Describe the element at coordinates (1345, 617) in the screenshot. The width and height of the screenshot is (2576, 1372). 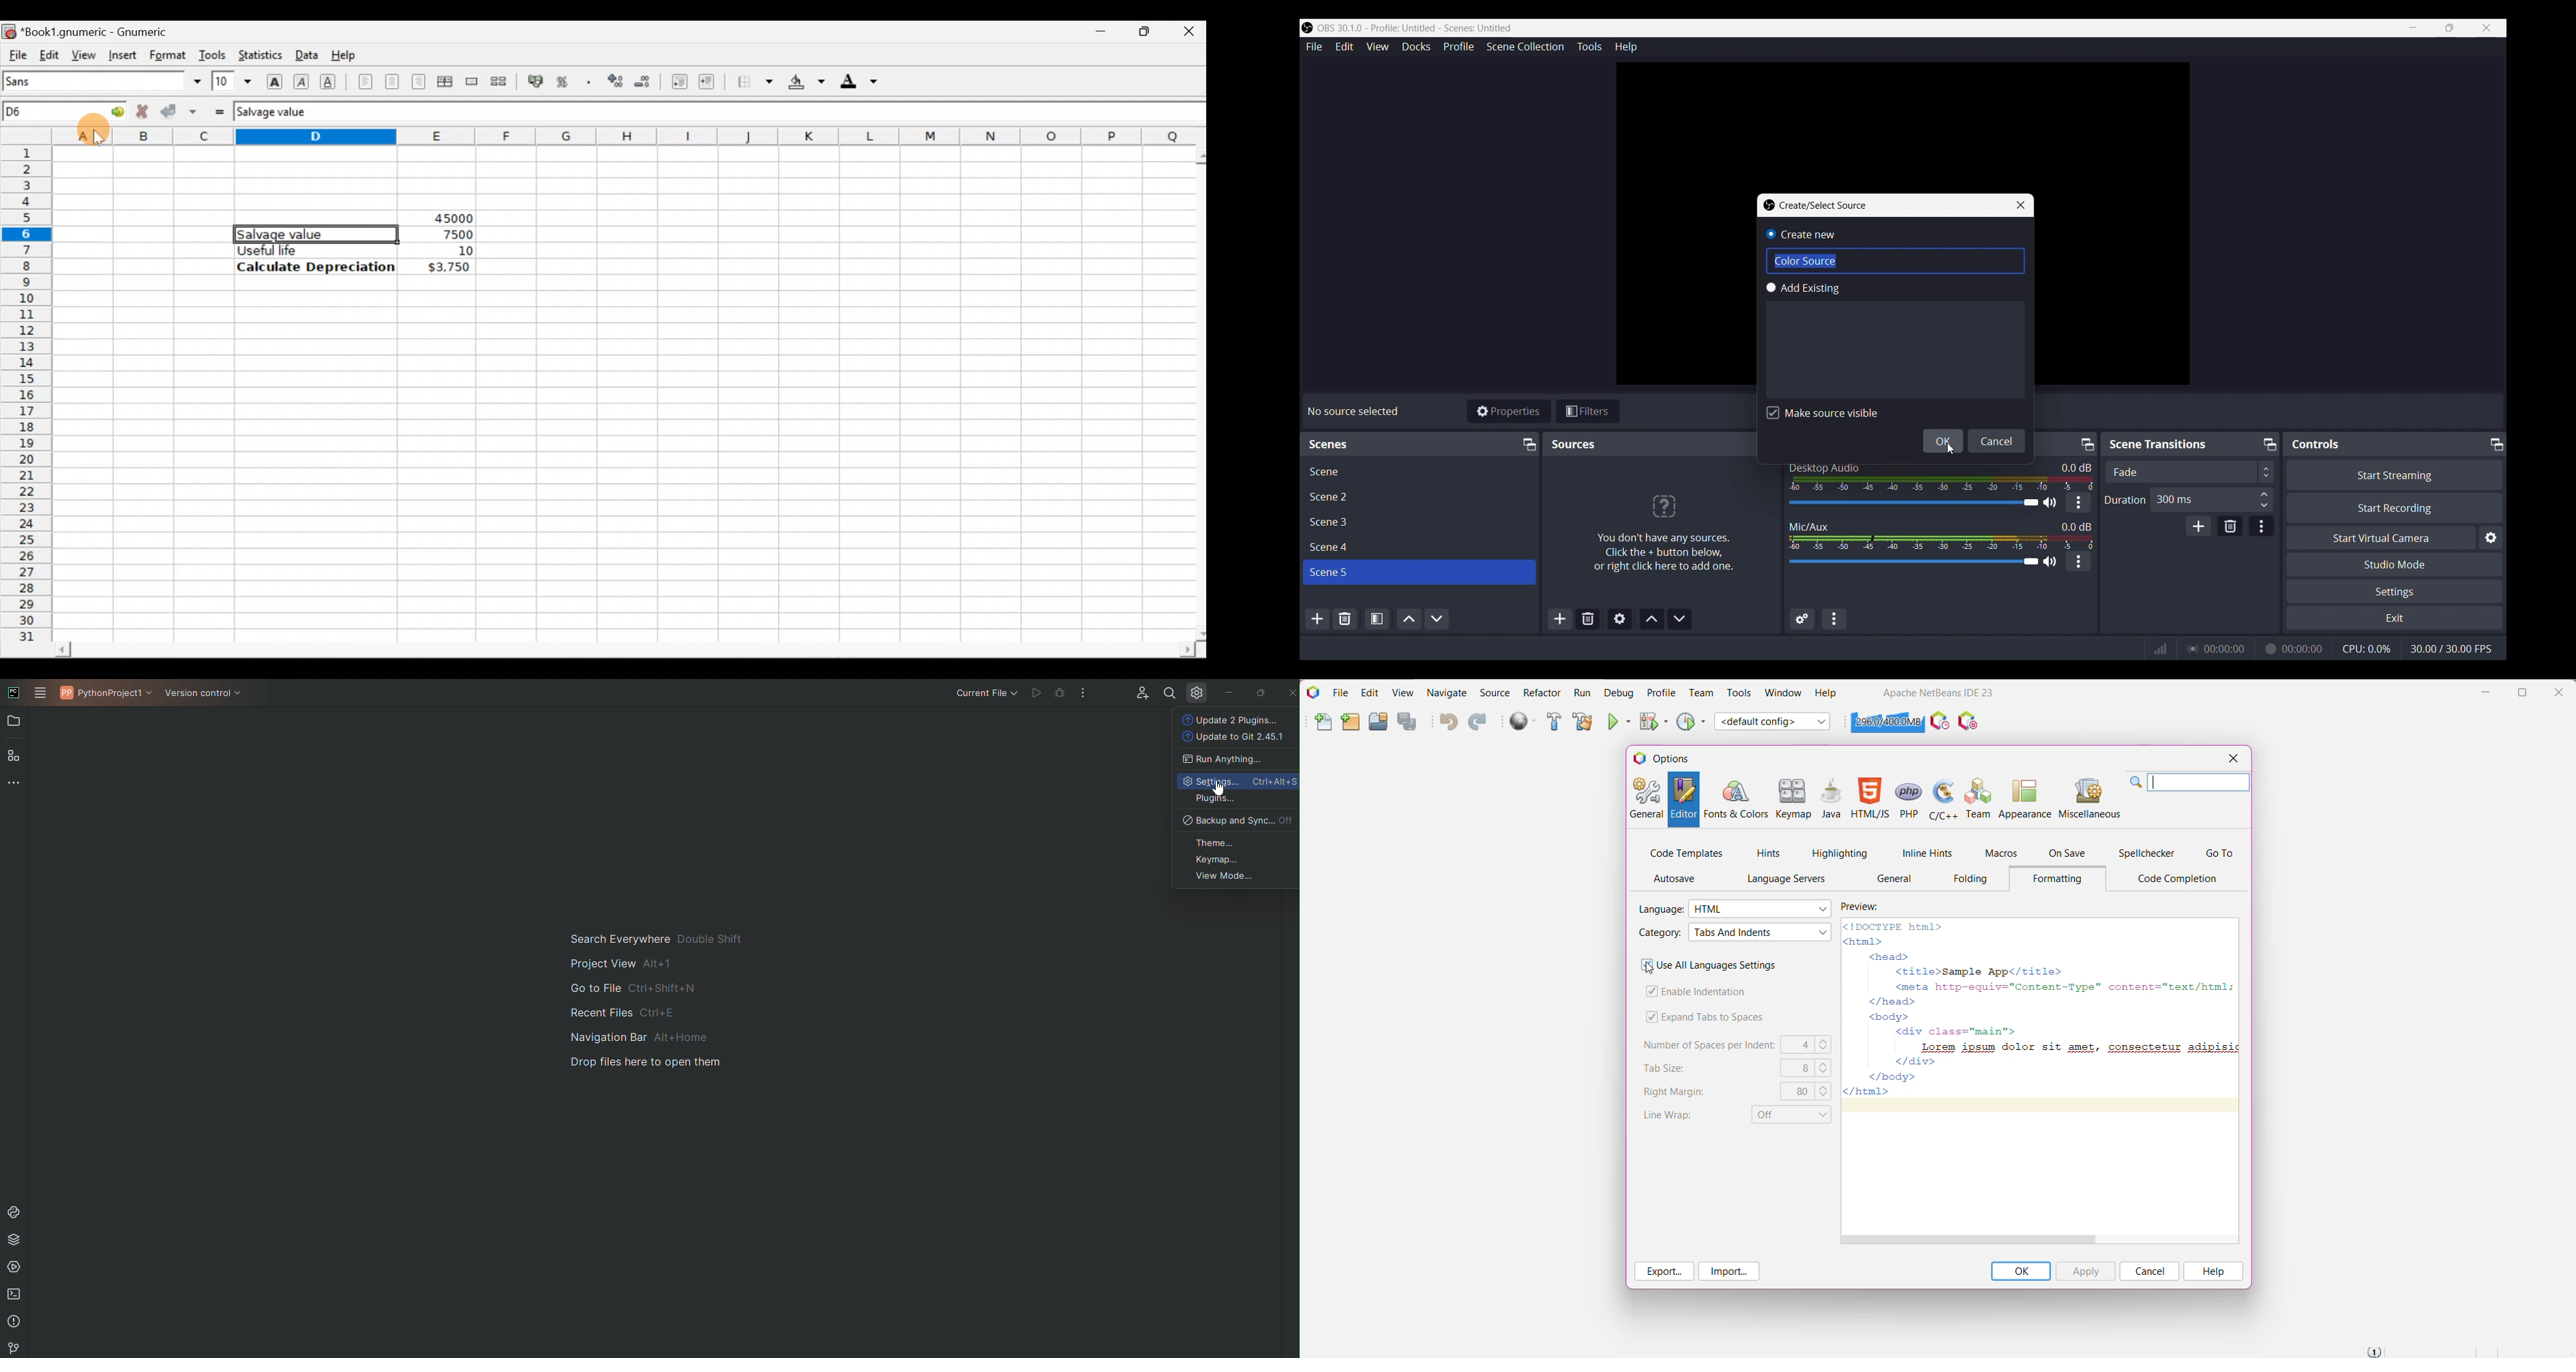
I see `Remove Selected Scene` at that location.